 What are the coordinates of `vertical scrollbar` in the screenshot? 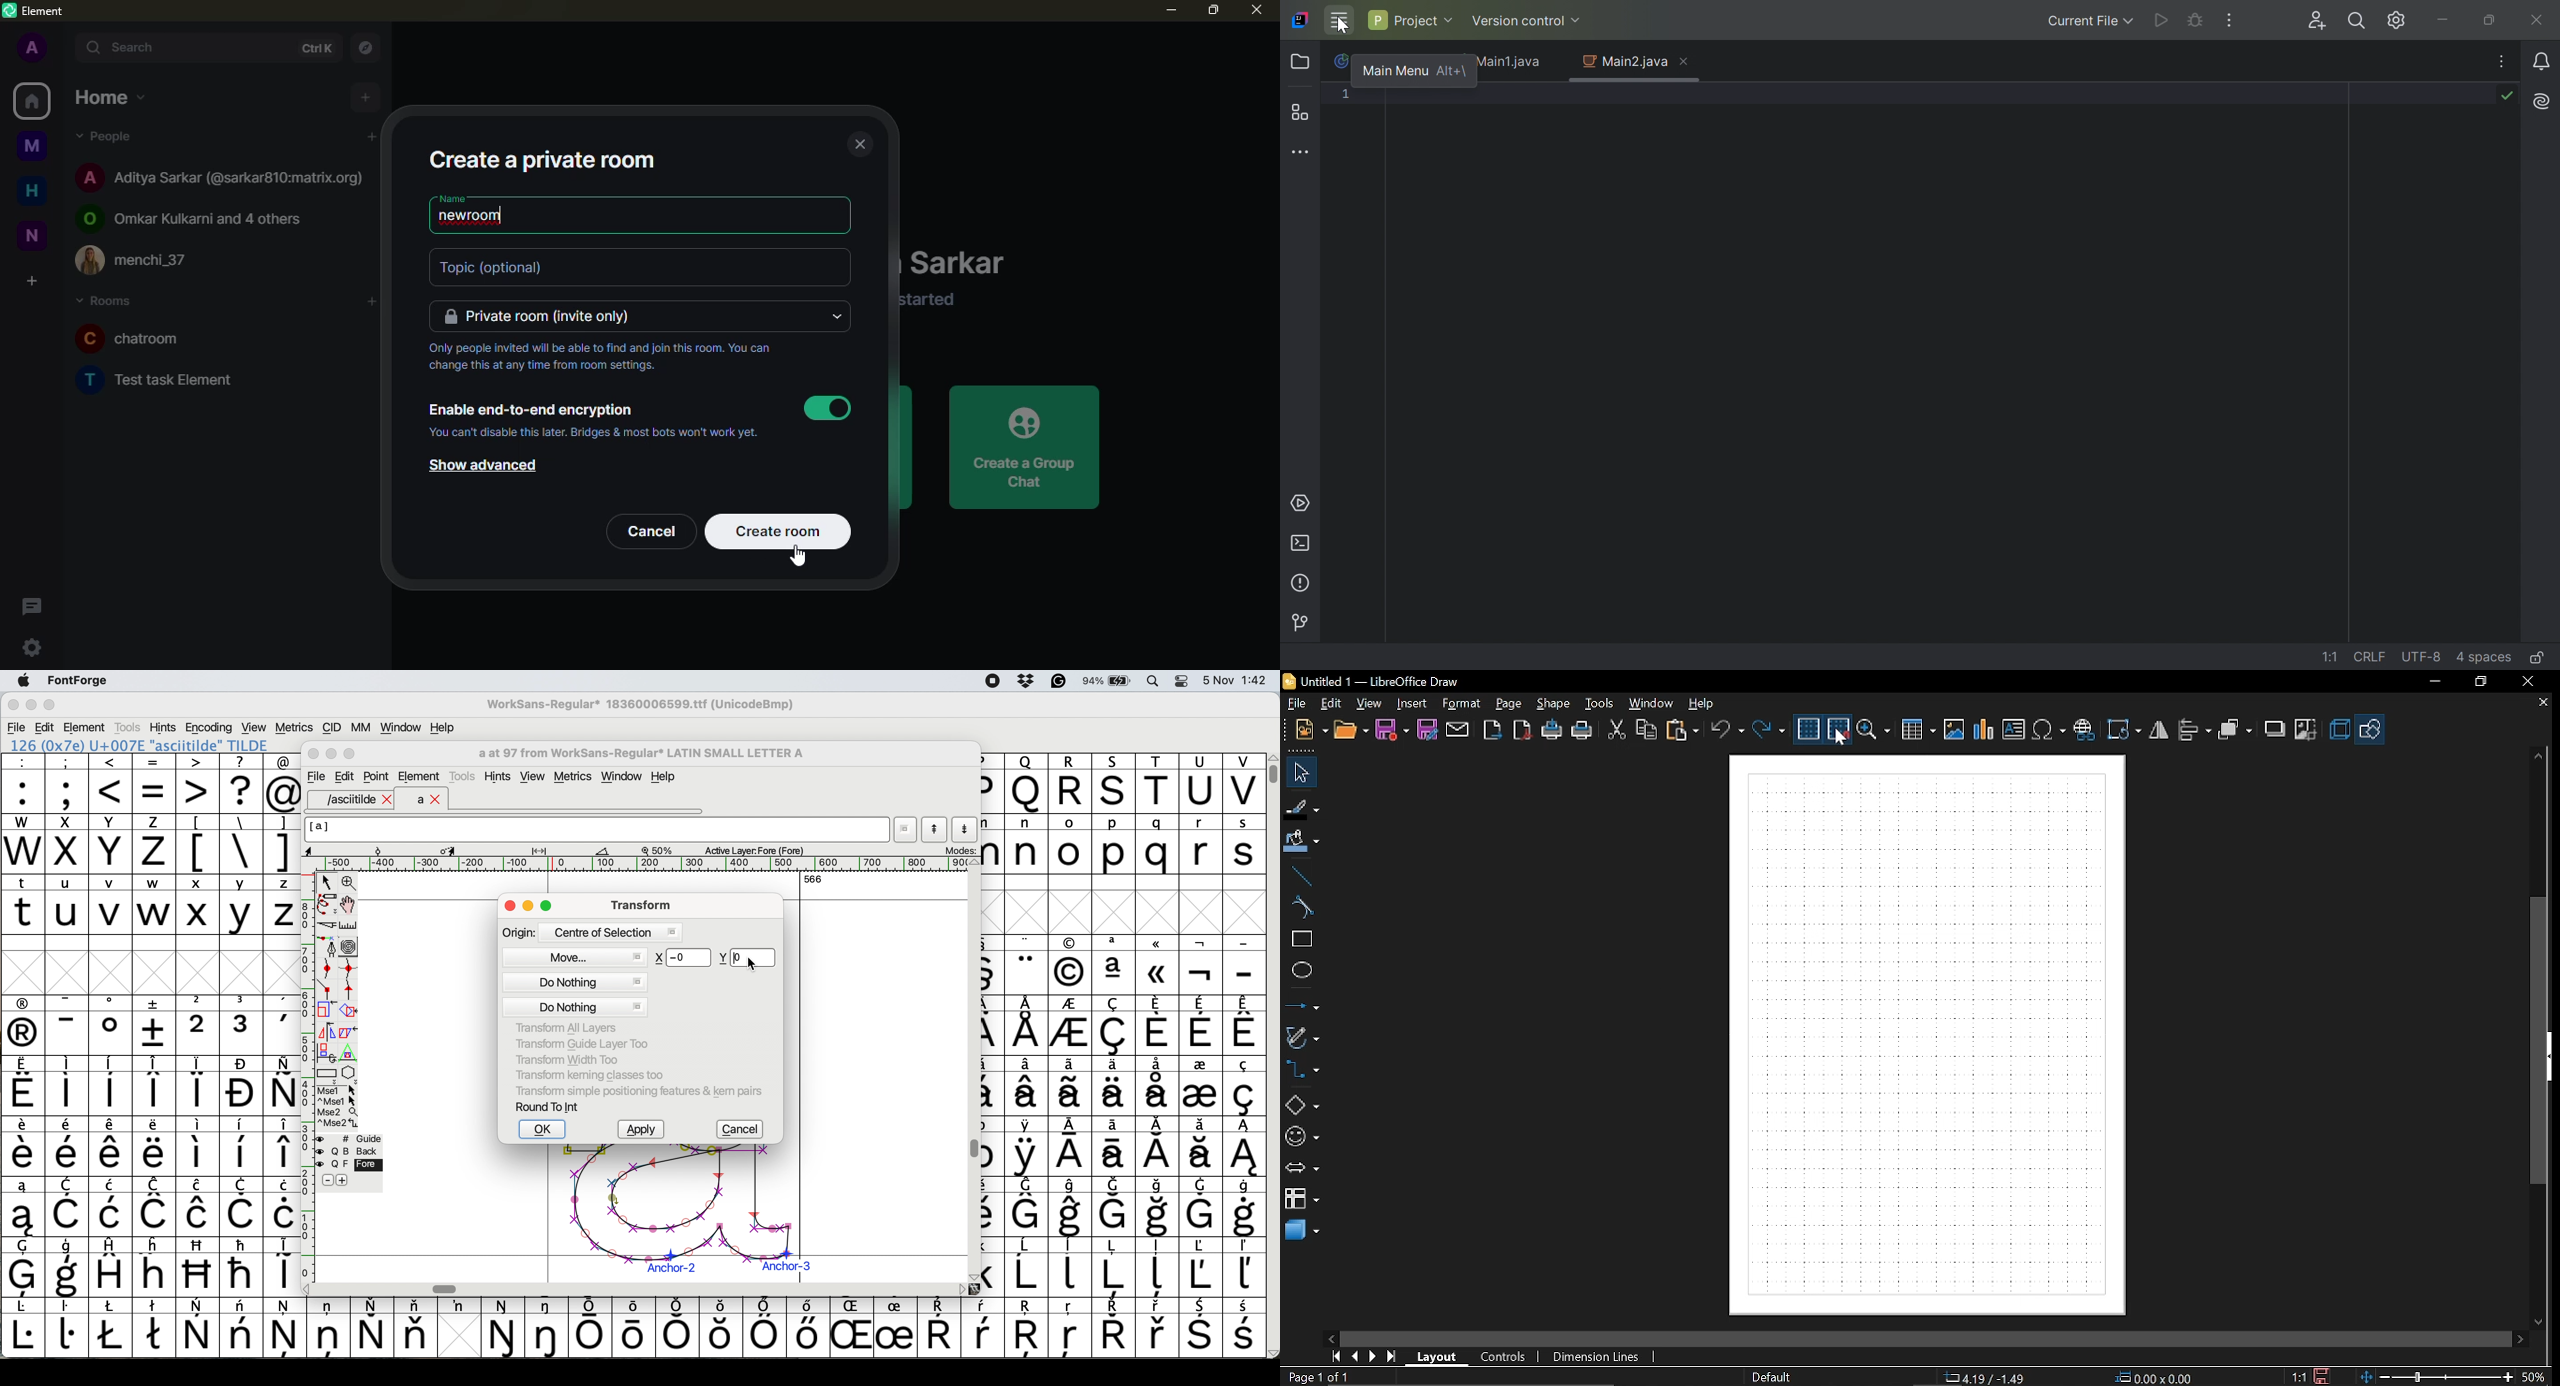 It's located at (2542, 1041).